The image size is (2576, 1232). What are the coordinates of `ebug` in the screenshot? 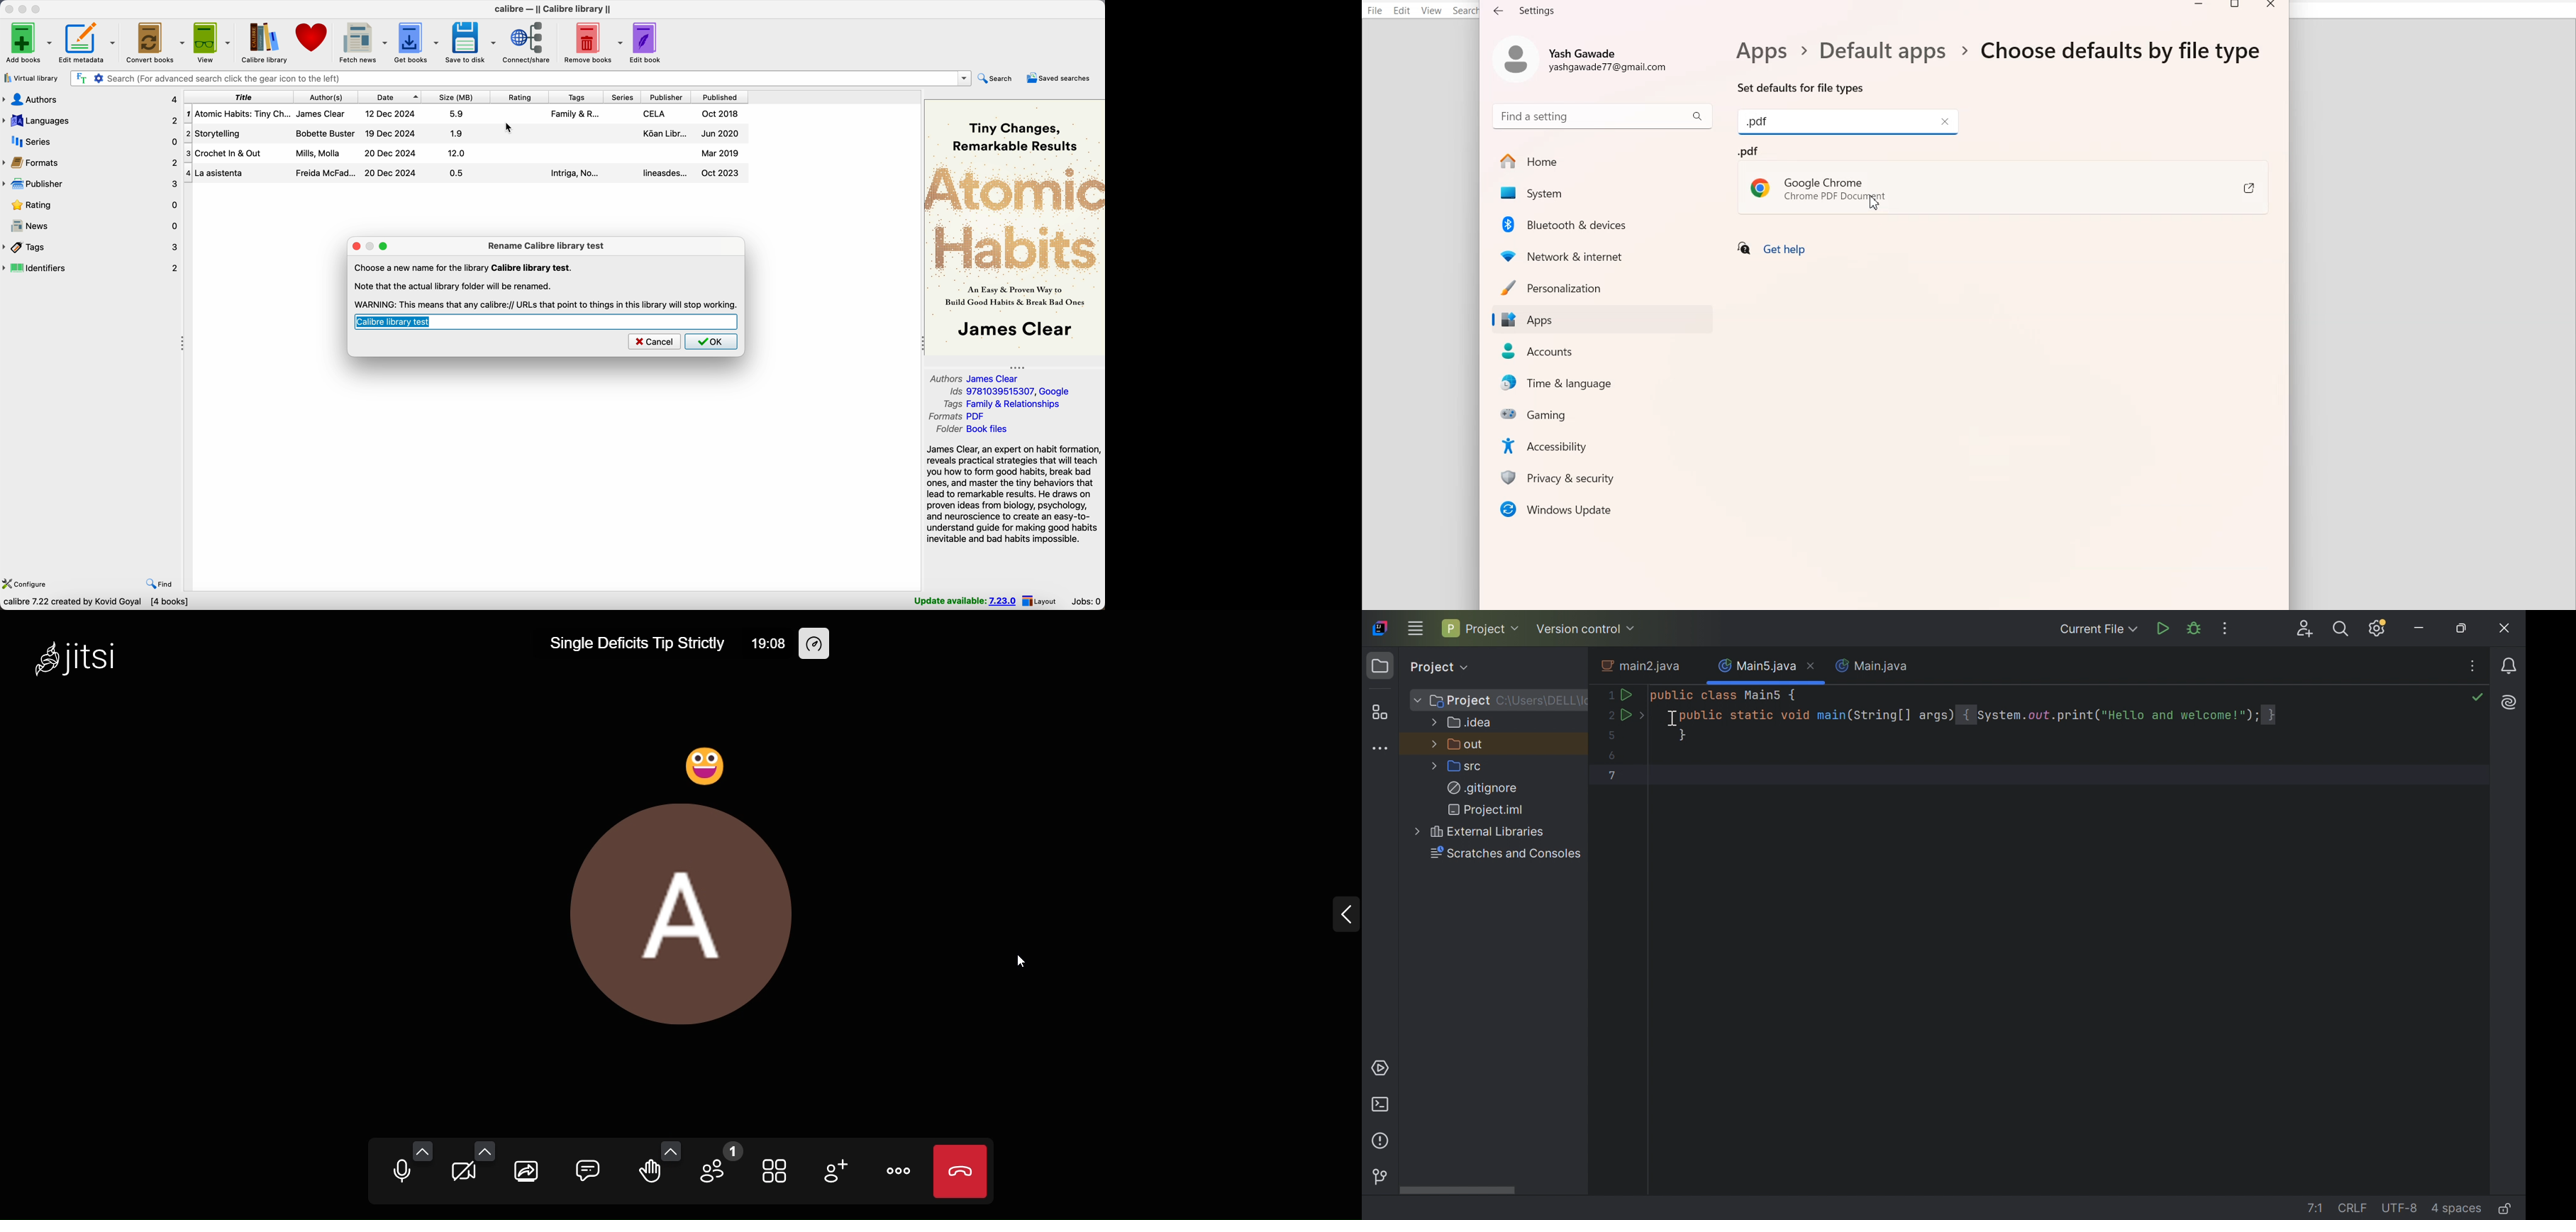 It's located at (2195, 627).